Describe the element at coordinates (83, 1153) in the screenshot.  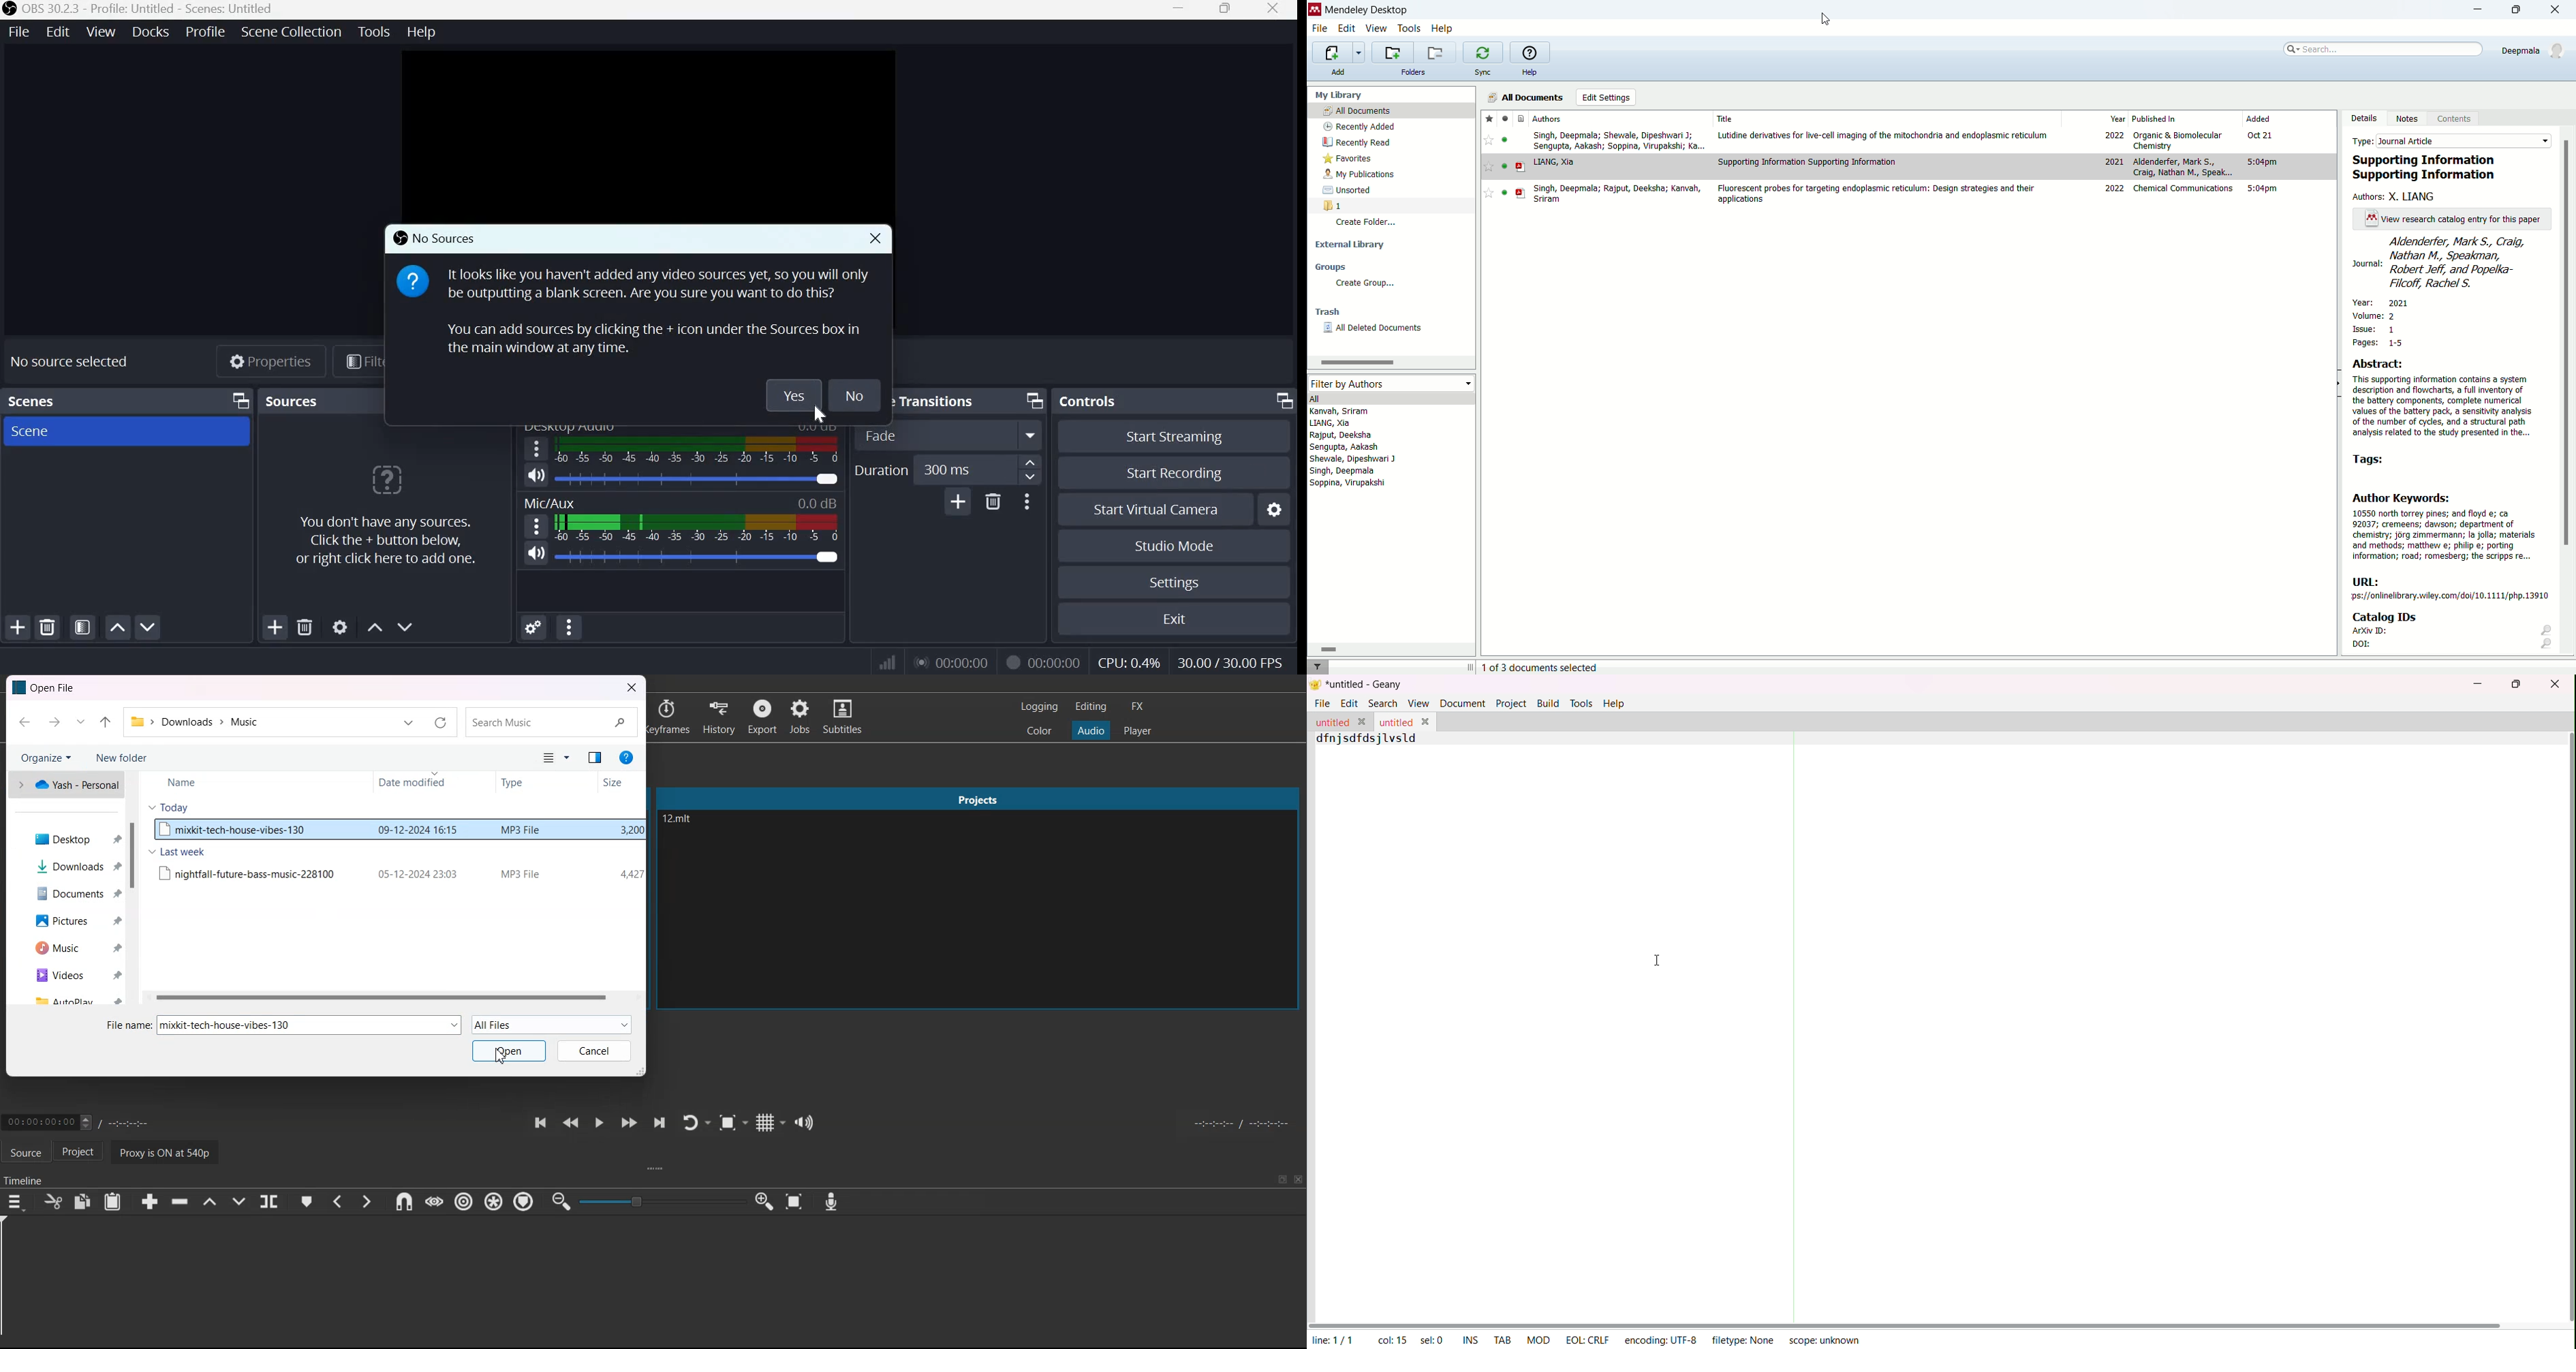
I see `Project` at that location.